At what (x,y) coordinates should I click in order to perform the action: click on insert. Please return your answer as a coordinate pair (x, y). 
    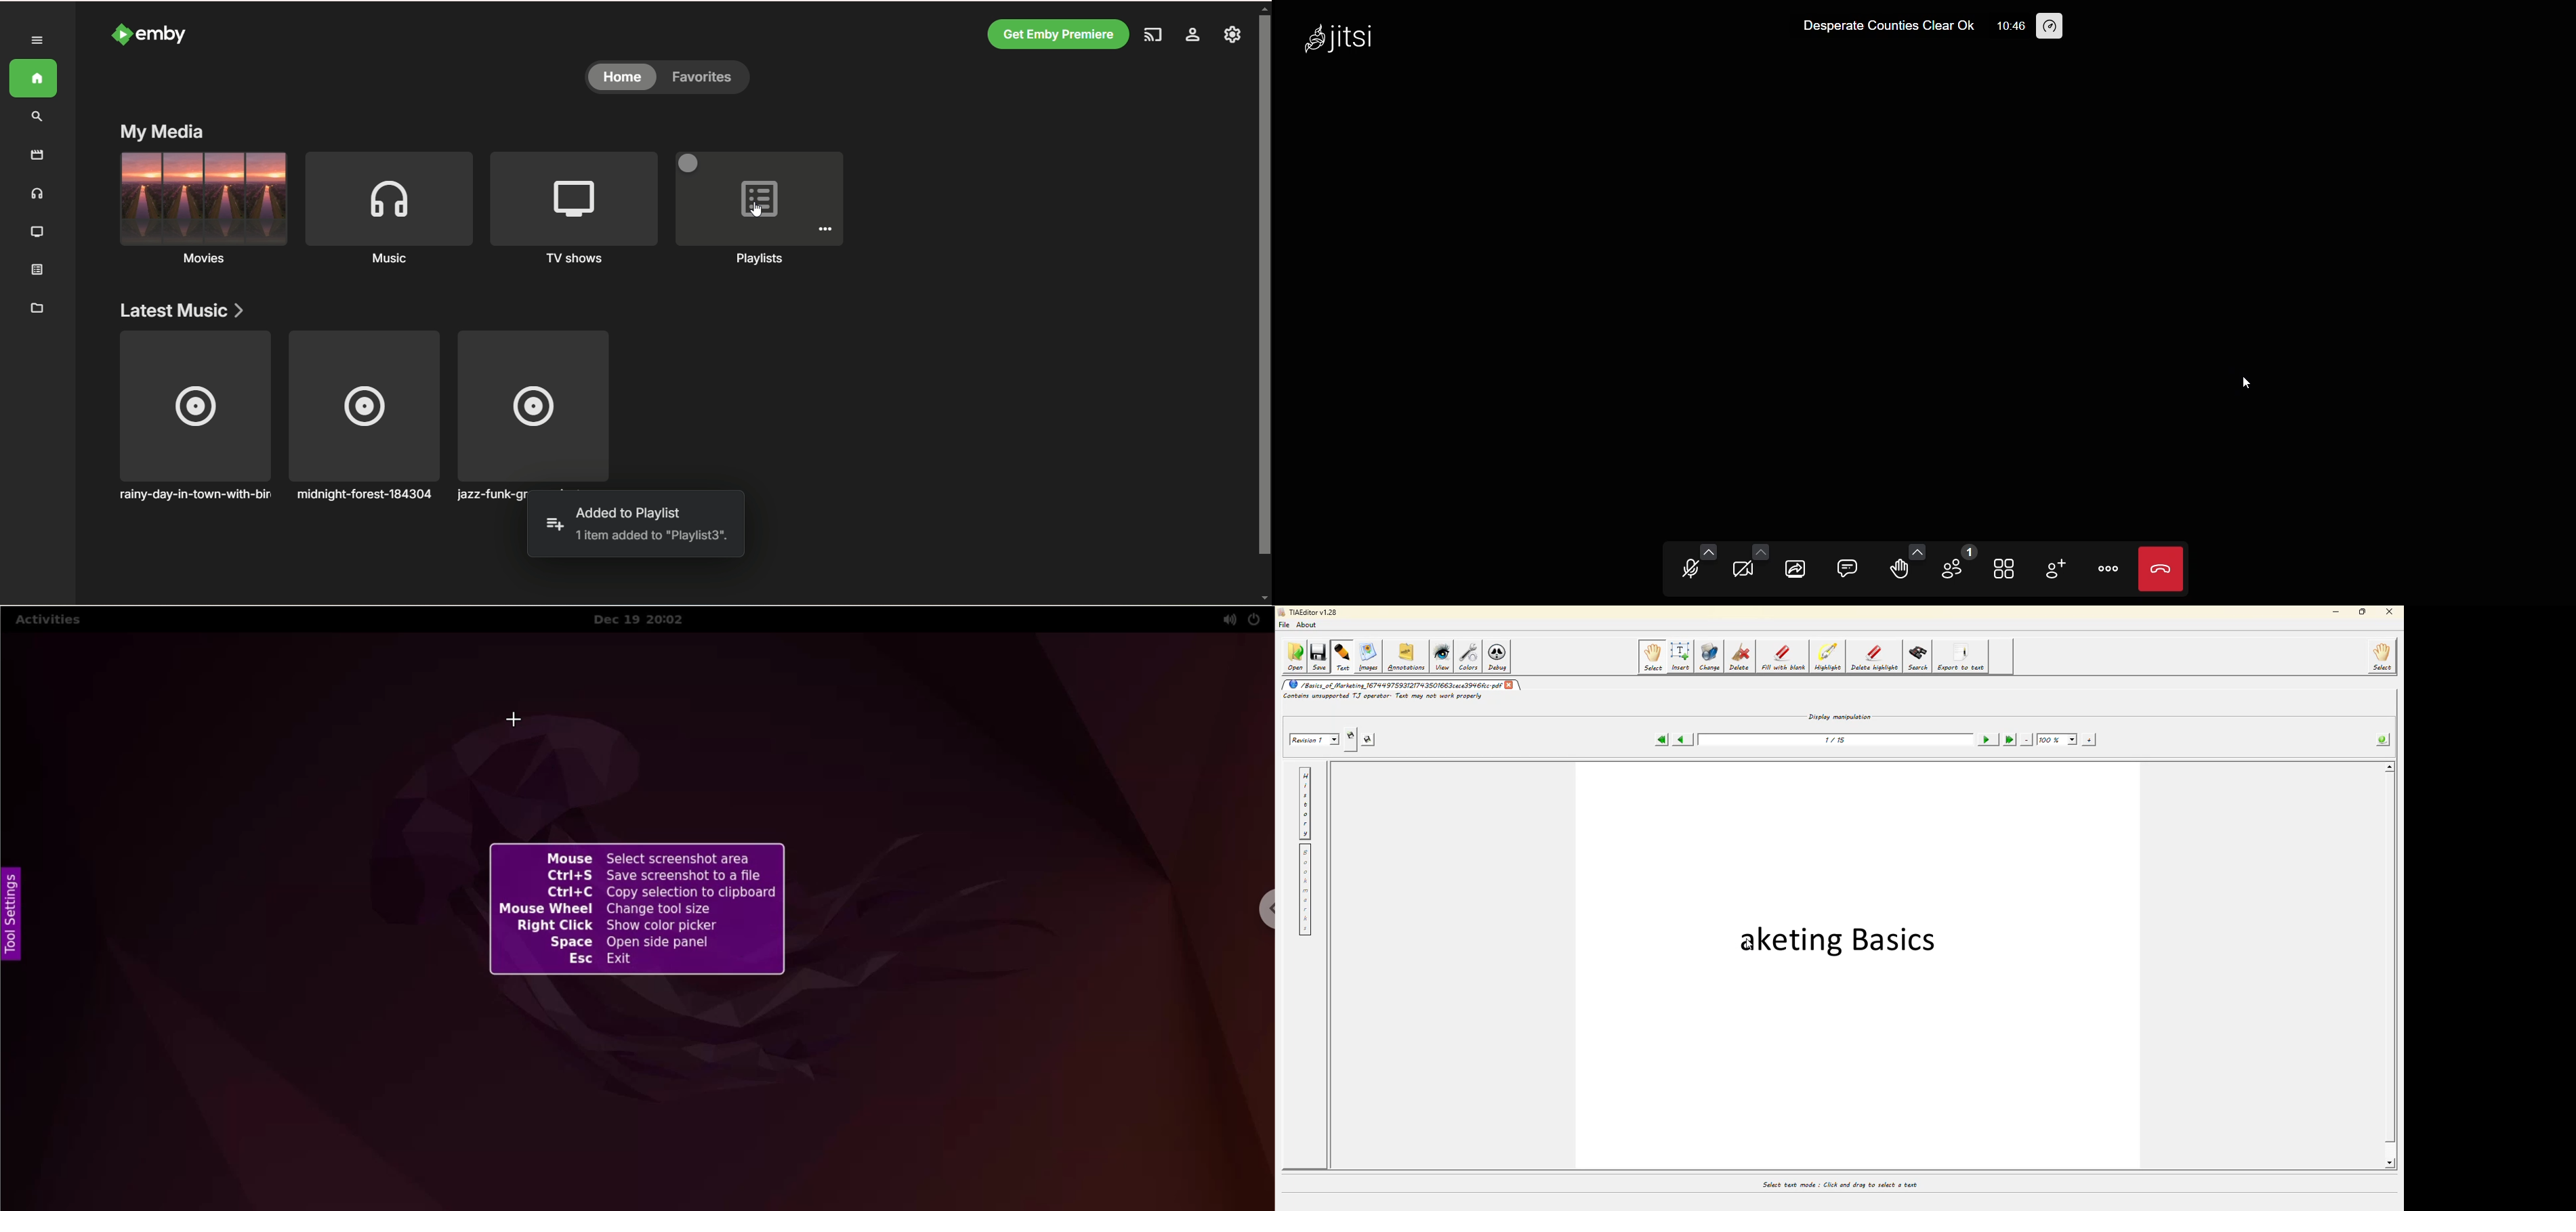
    Looking at the image, I should click on (1680, 657).